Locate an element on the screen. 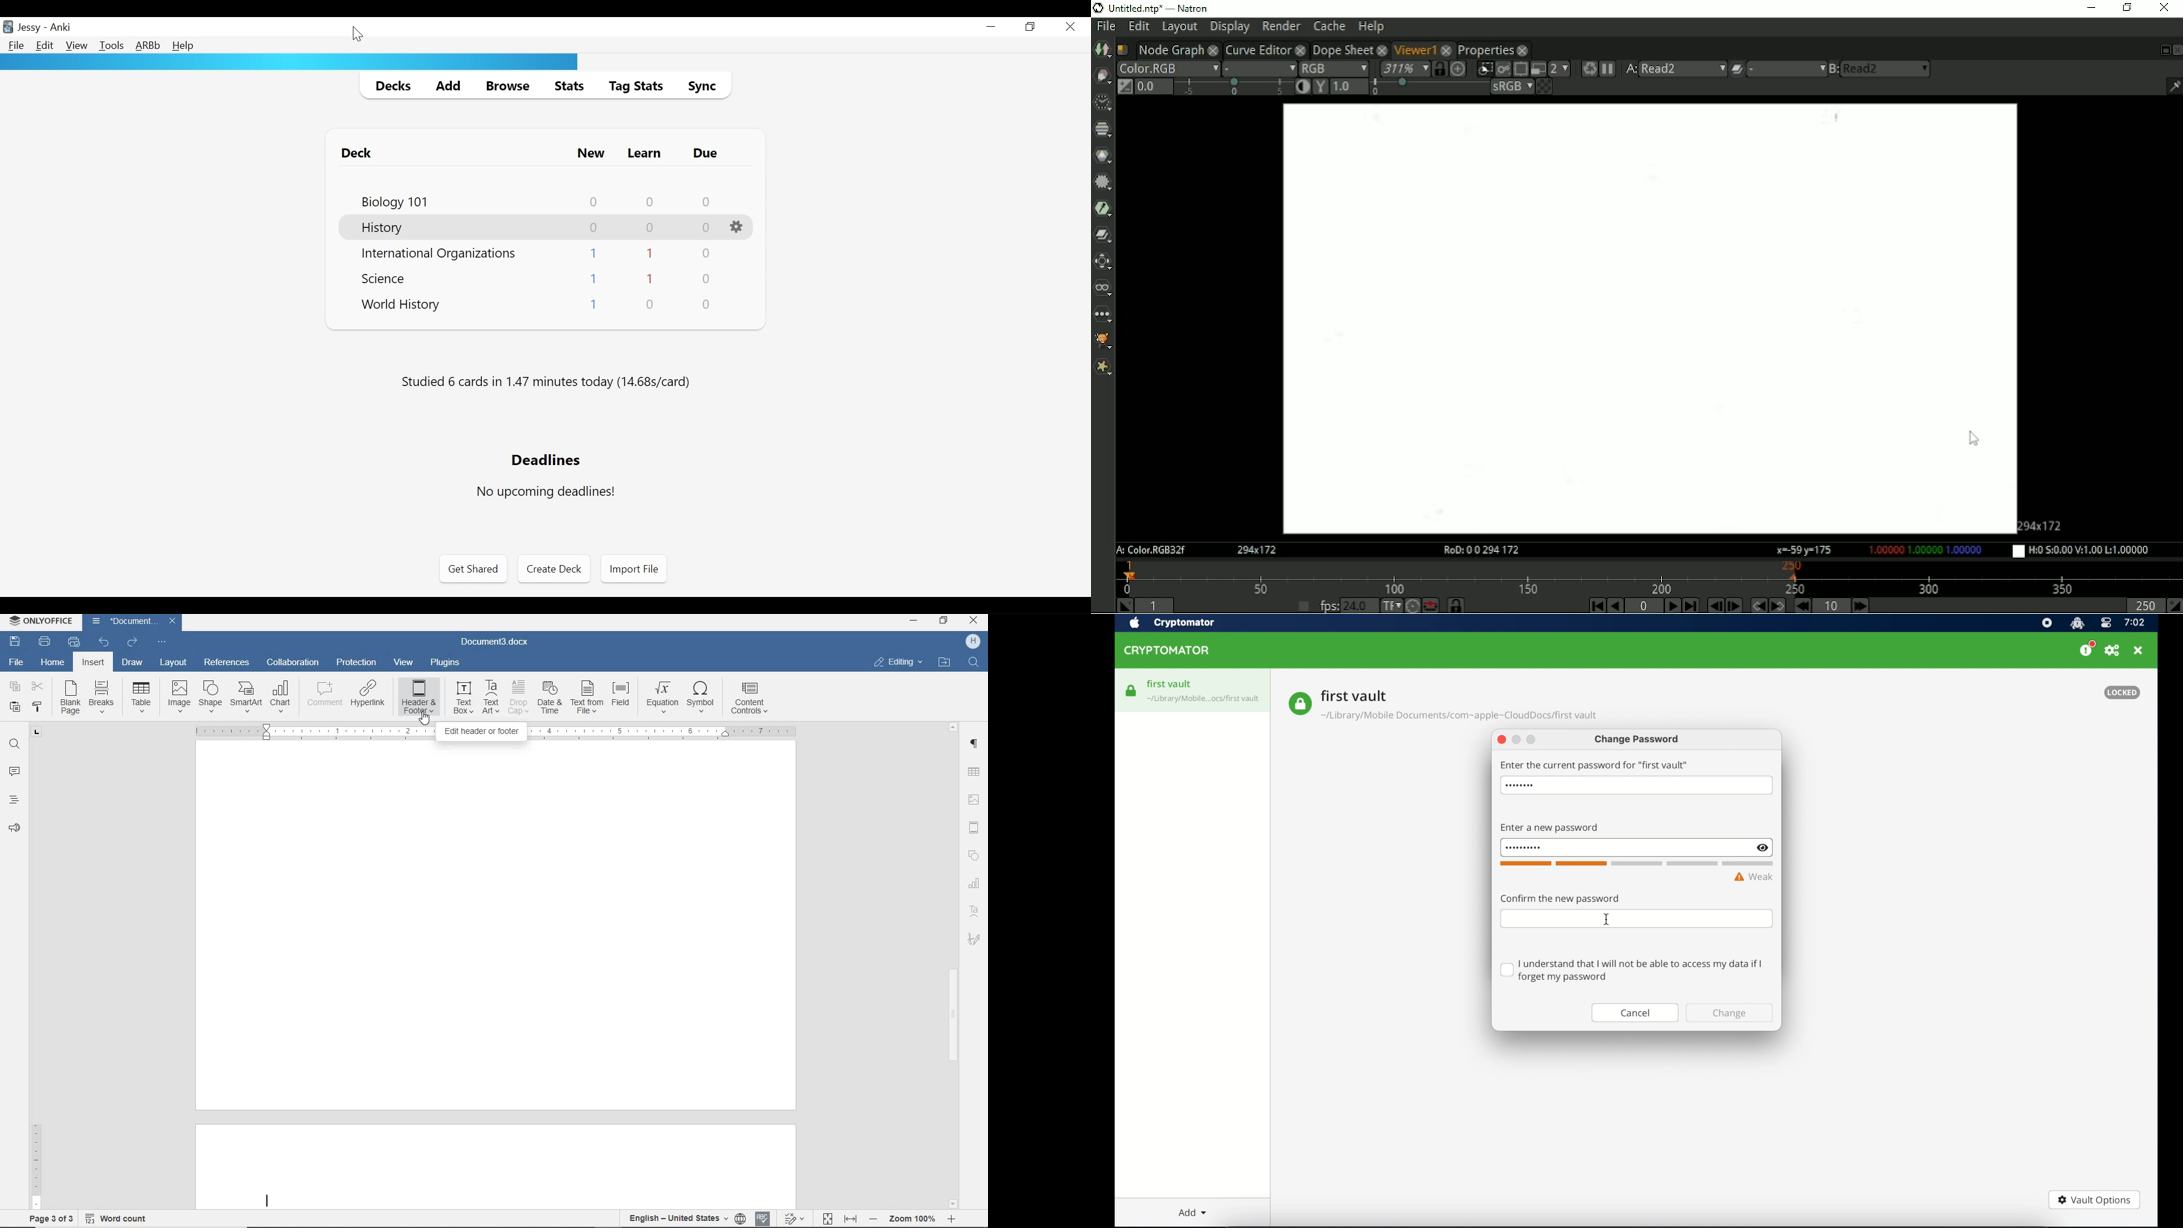 Image resolution: width=2184 pixels, height=1232 pixels. OnlyOffice is located at coordinates (39, 622).